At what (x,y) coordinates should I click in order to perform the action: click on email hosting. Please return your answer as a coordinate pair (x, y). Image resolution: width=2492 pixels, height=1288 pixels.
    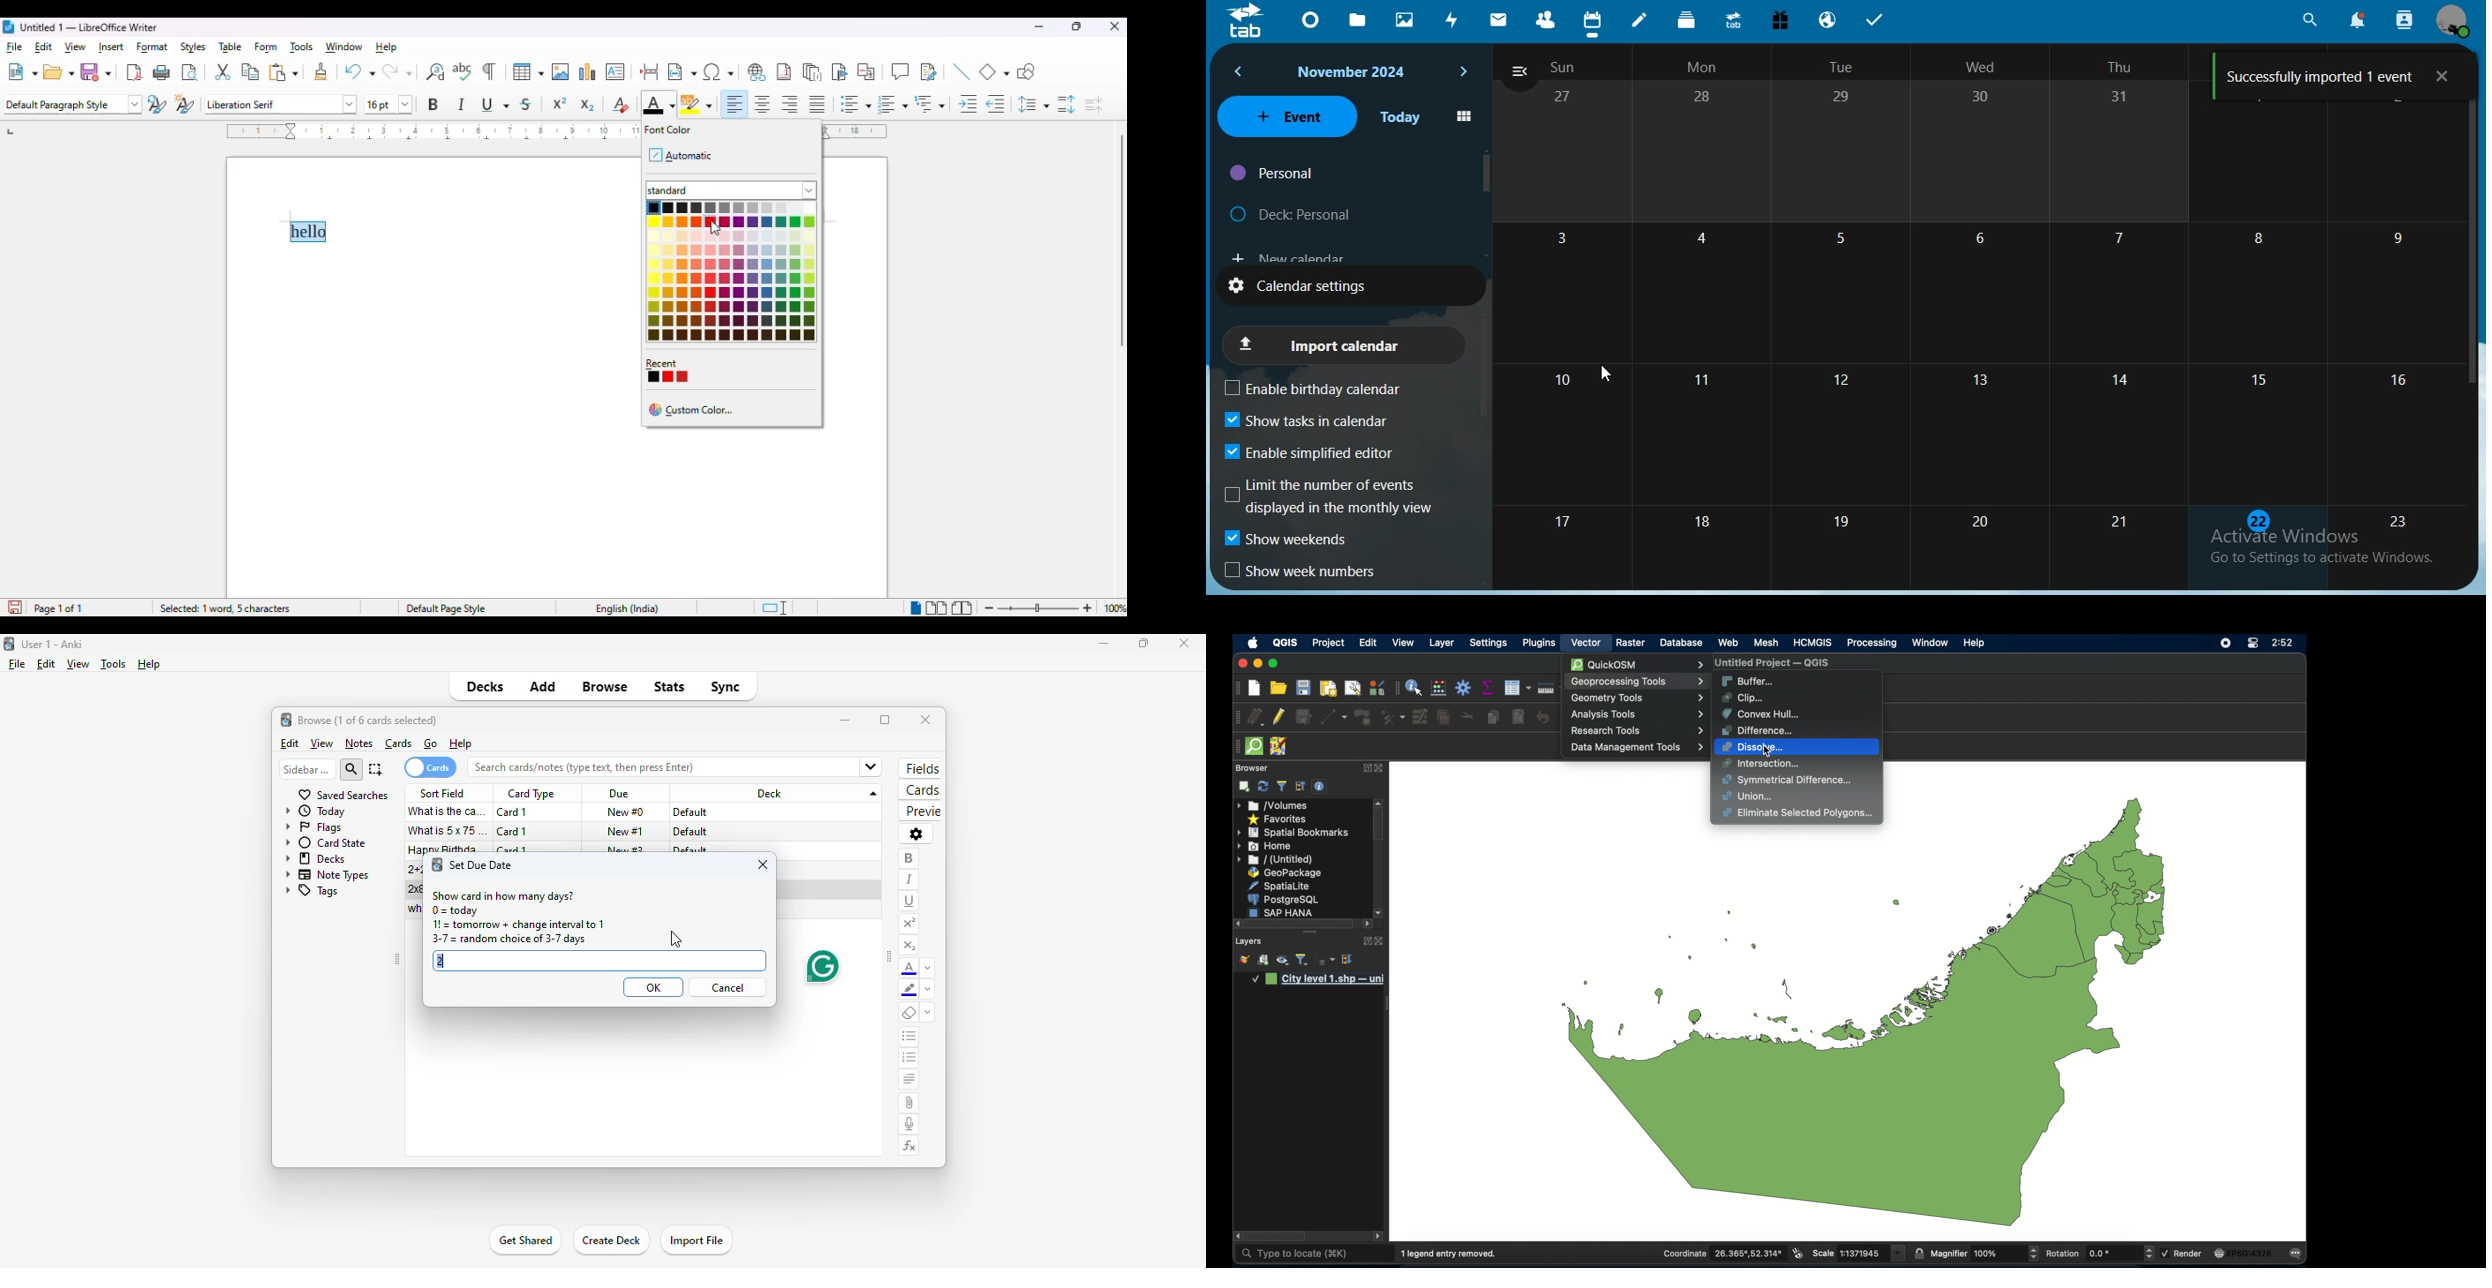
    Looking at the image, I should click on (1829, 19).